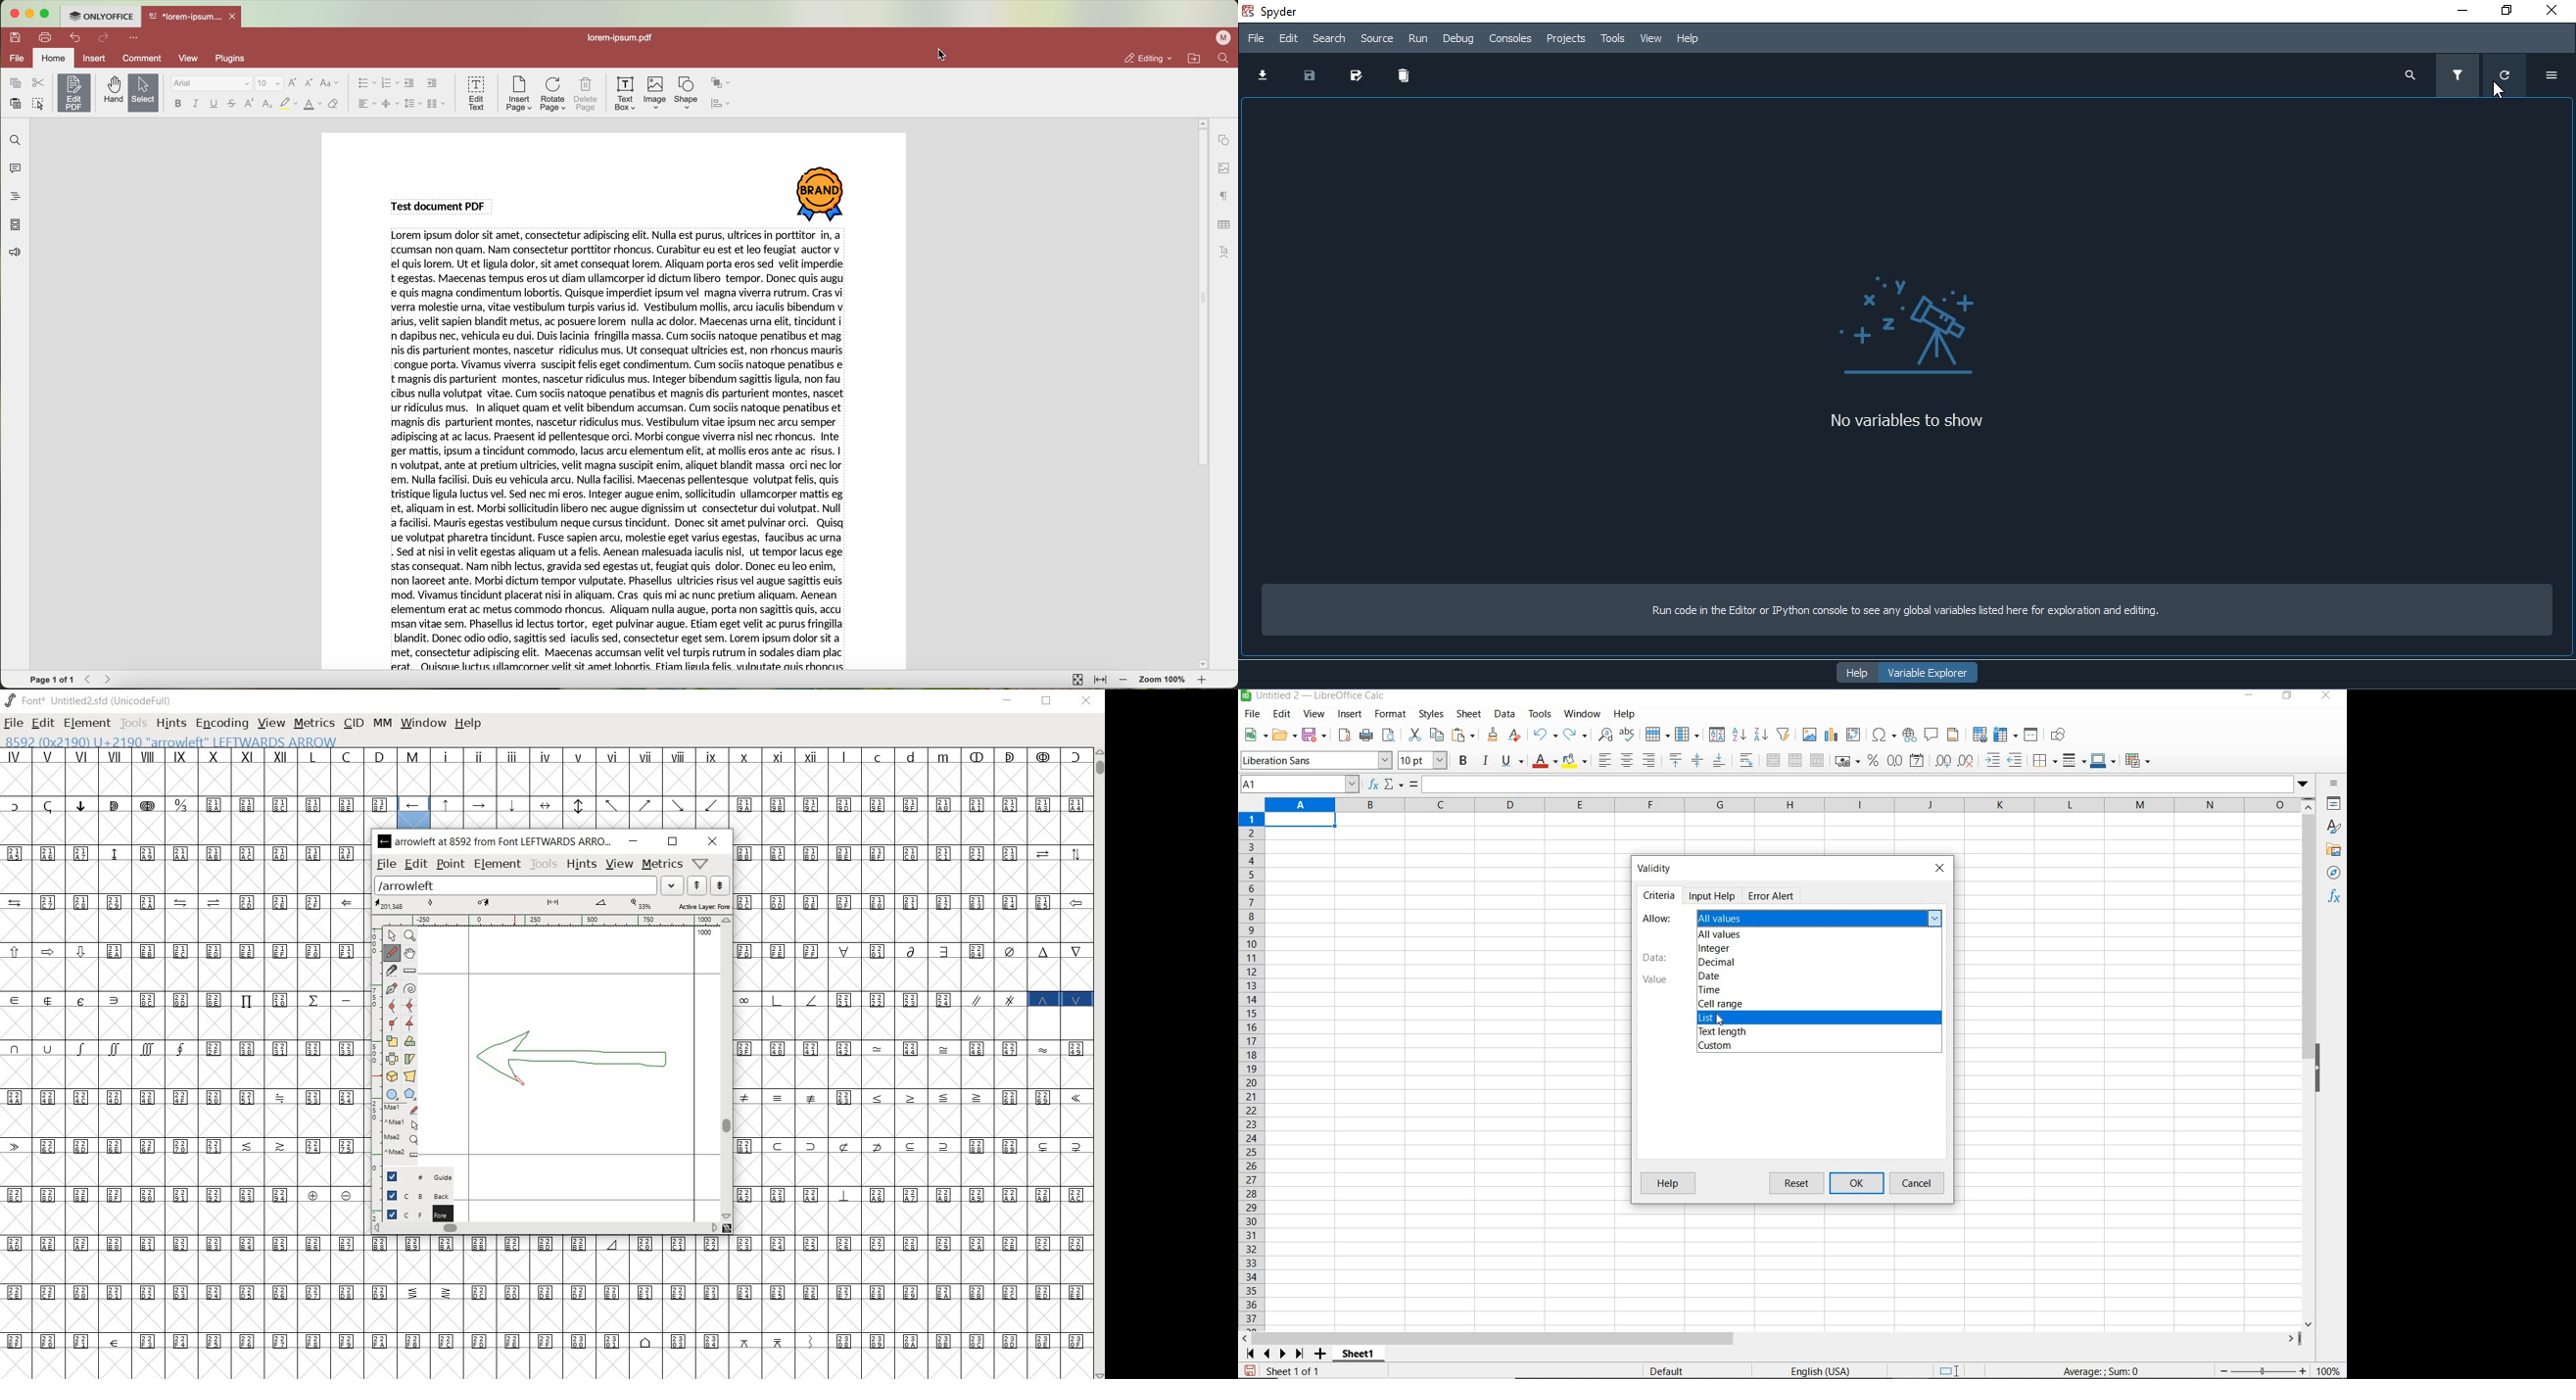 Image resolution: width=2576 pixels, height=1400 pixels. Describe the element at coordinates (391, 1024) in the screenshot. I see `Add a corner point` at that location.